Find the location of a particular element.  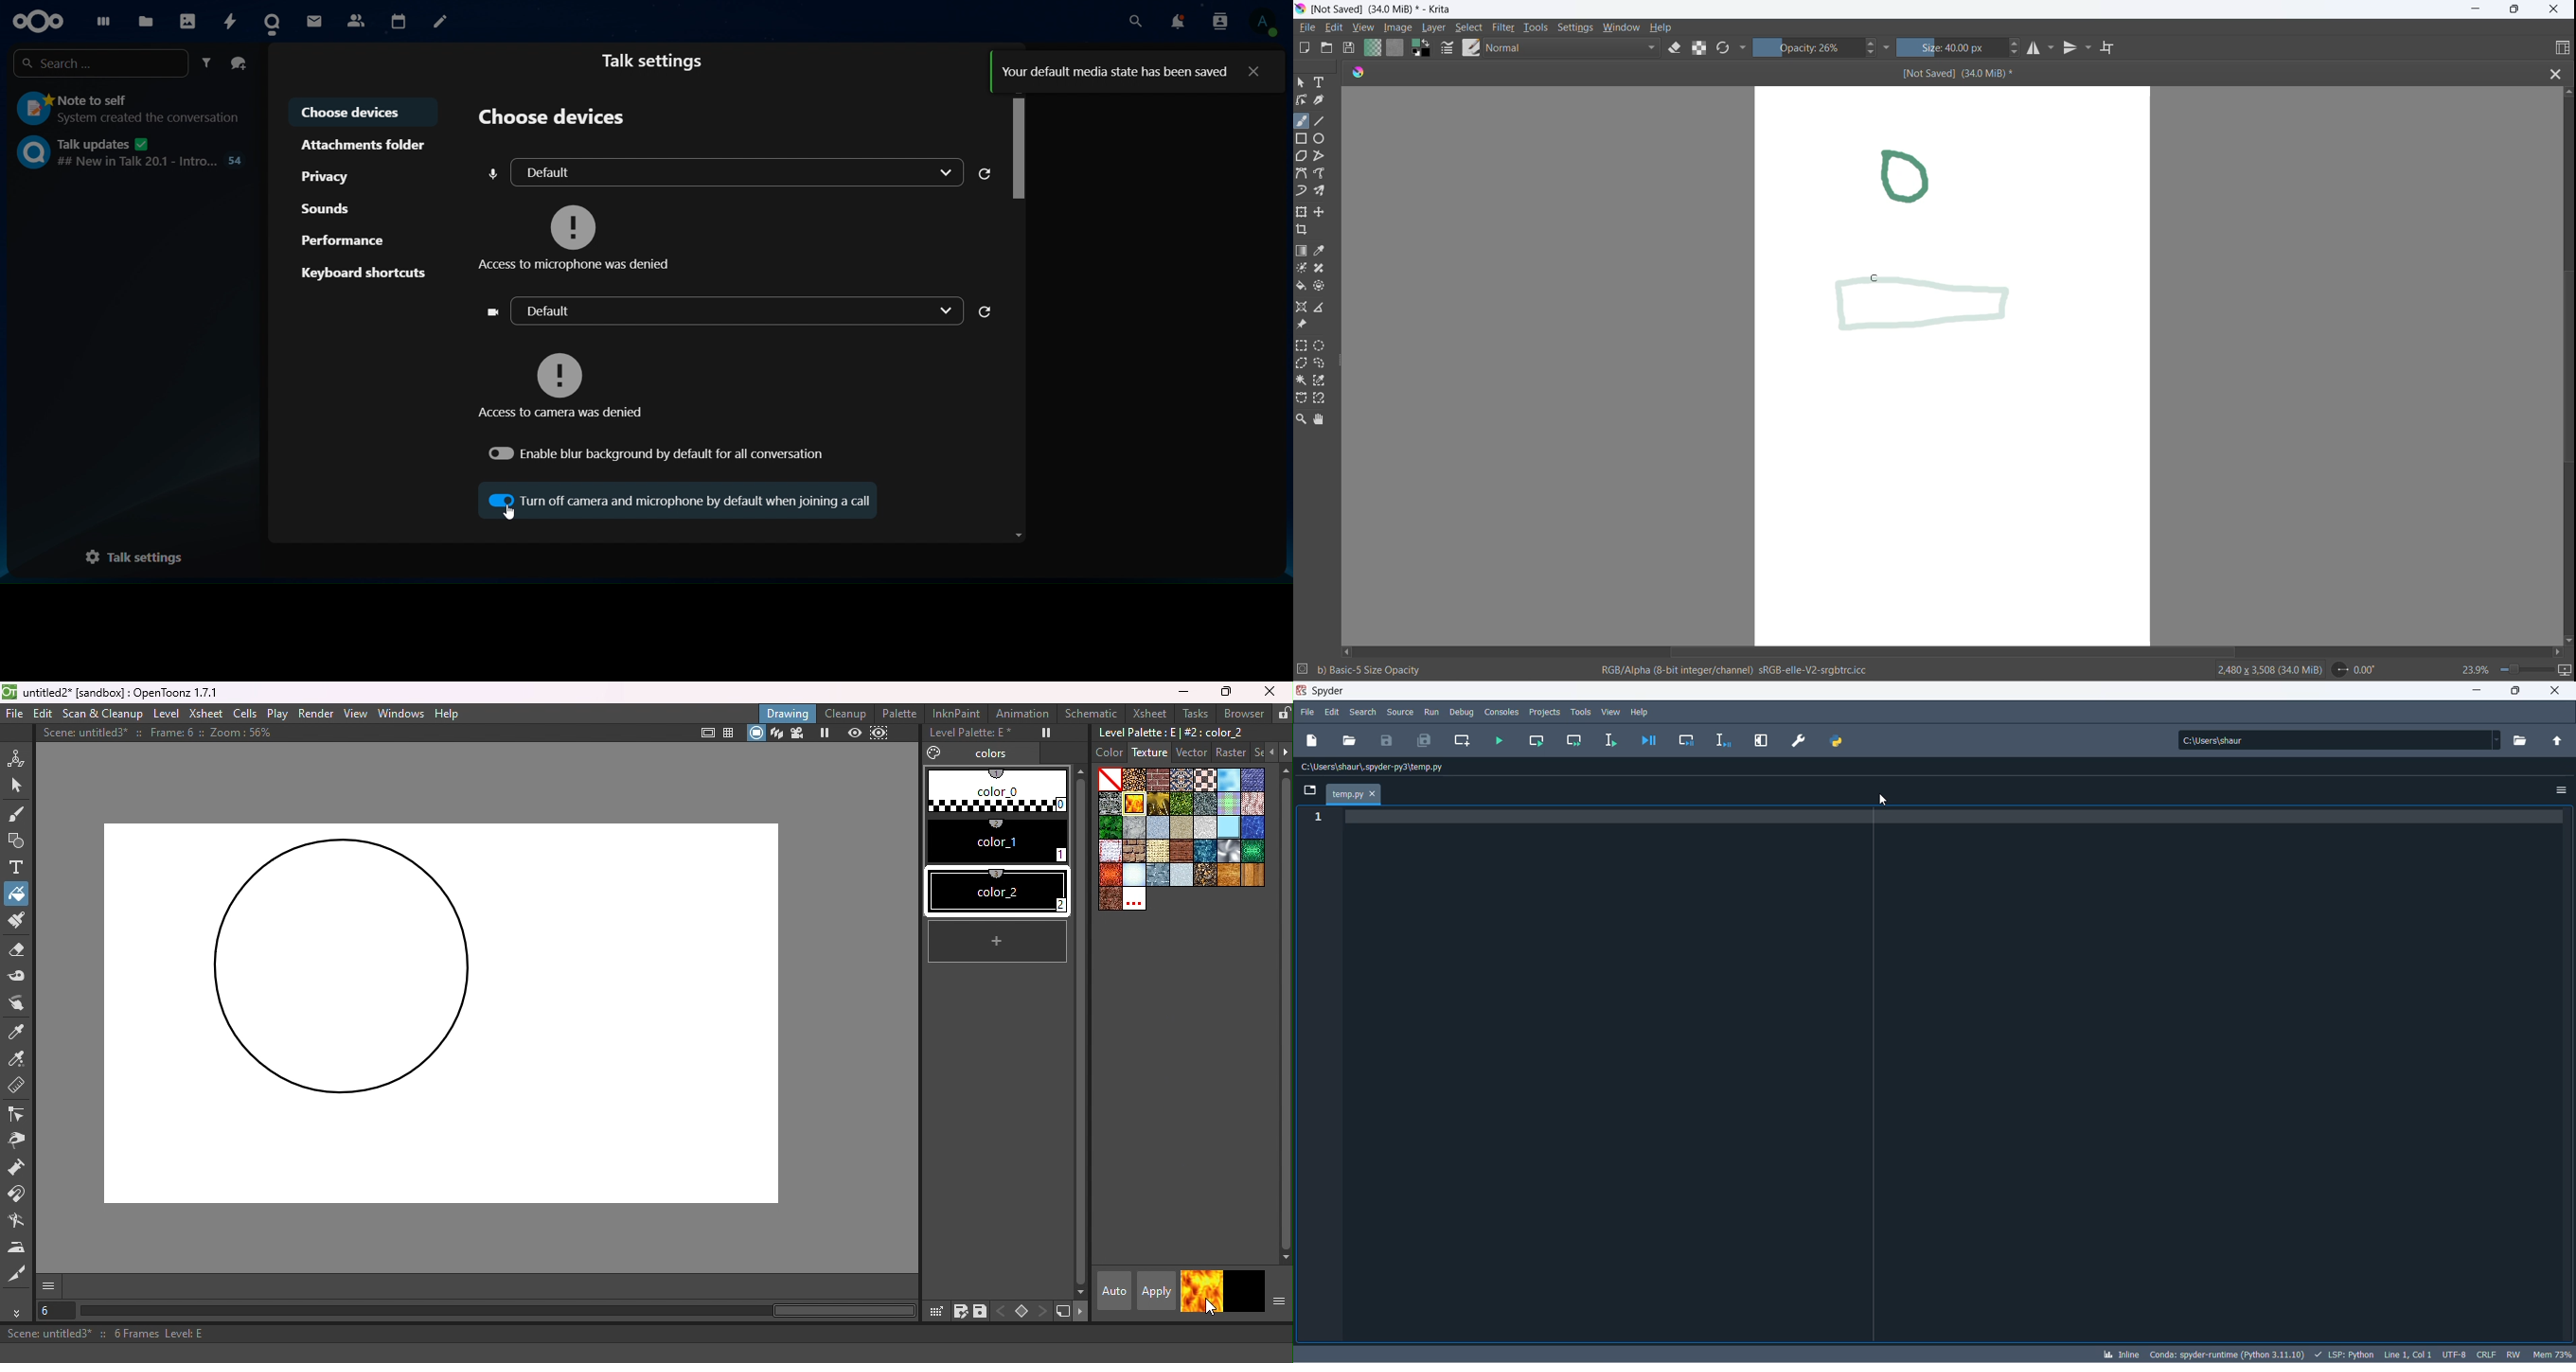

vertical mirror tools settings dropdown button is located at coordinates (2090, 49).